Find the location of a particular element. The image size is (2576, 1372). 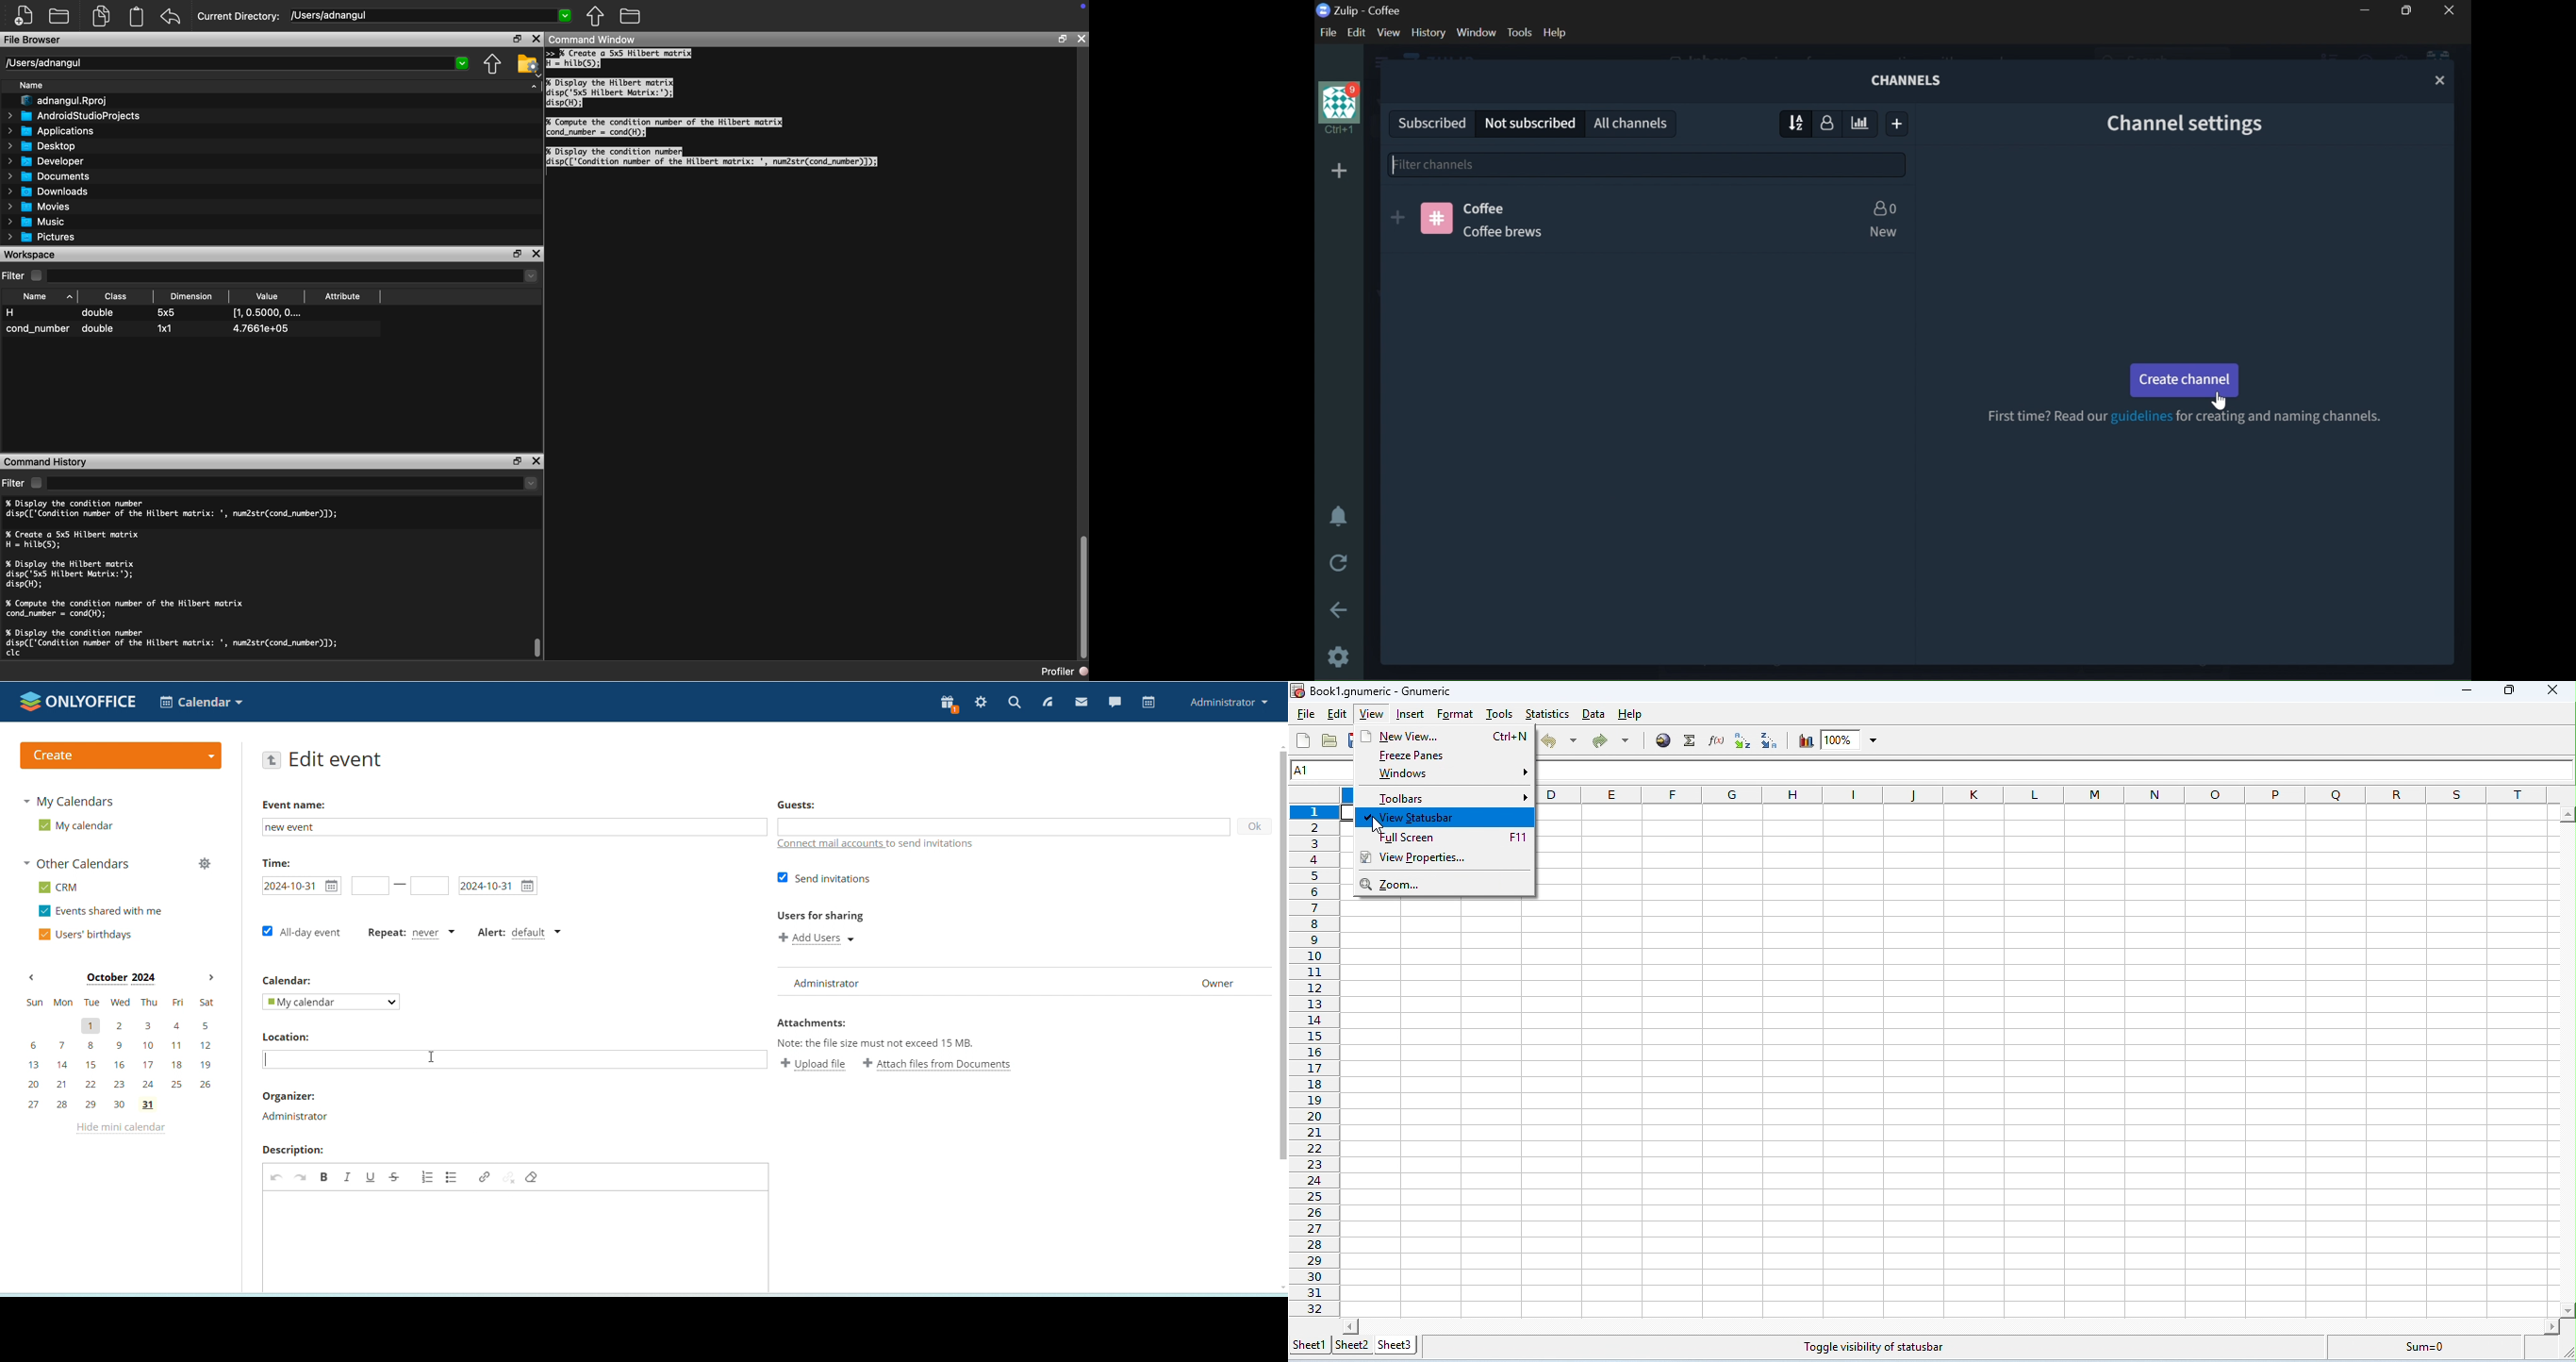

Name  is located at coordinates (47, 296).